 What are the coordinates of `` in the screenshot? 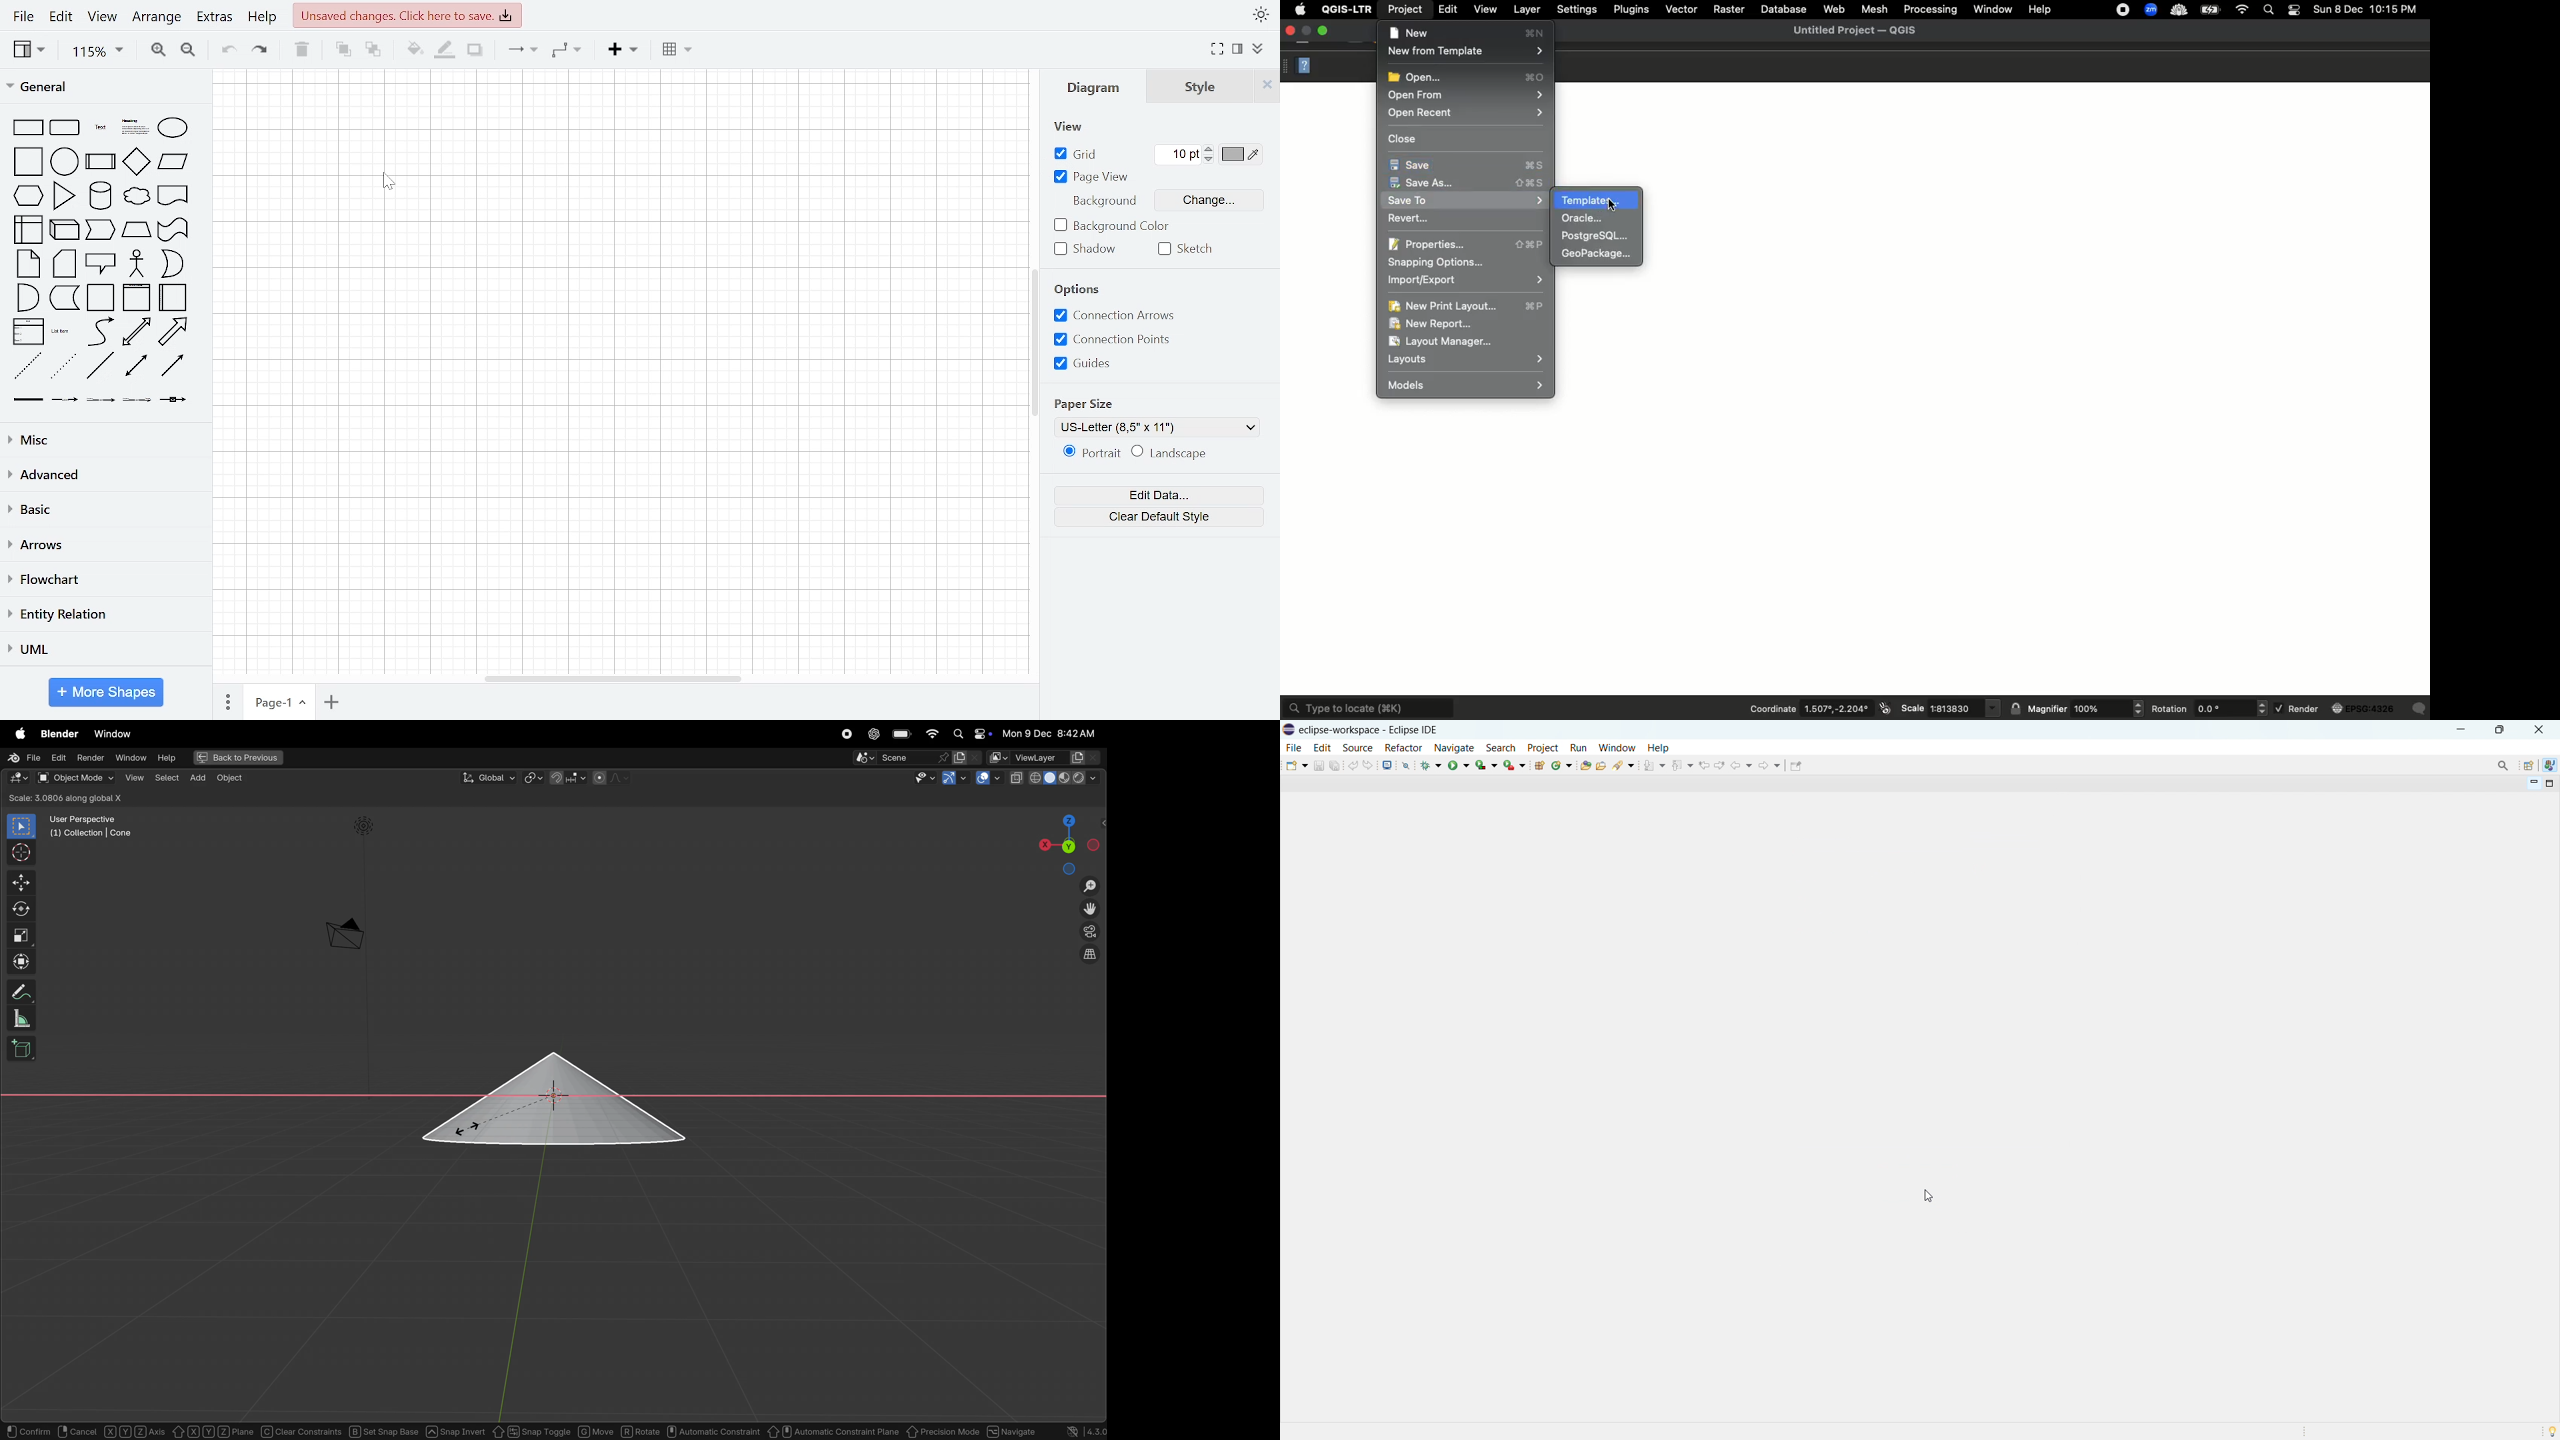 It's located at (2420, 709).